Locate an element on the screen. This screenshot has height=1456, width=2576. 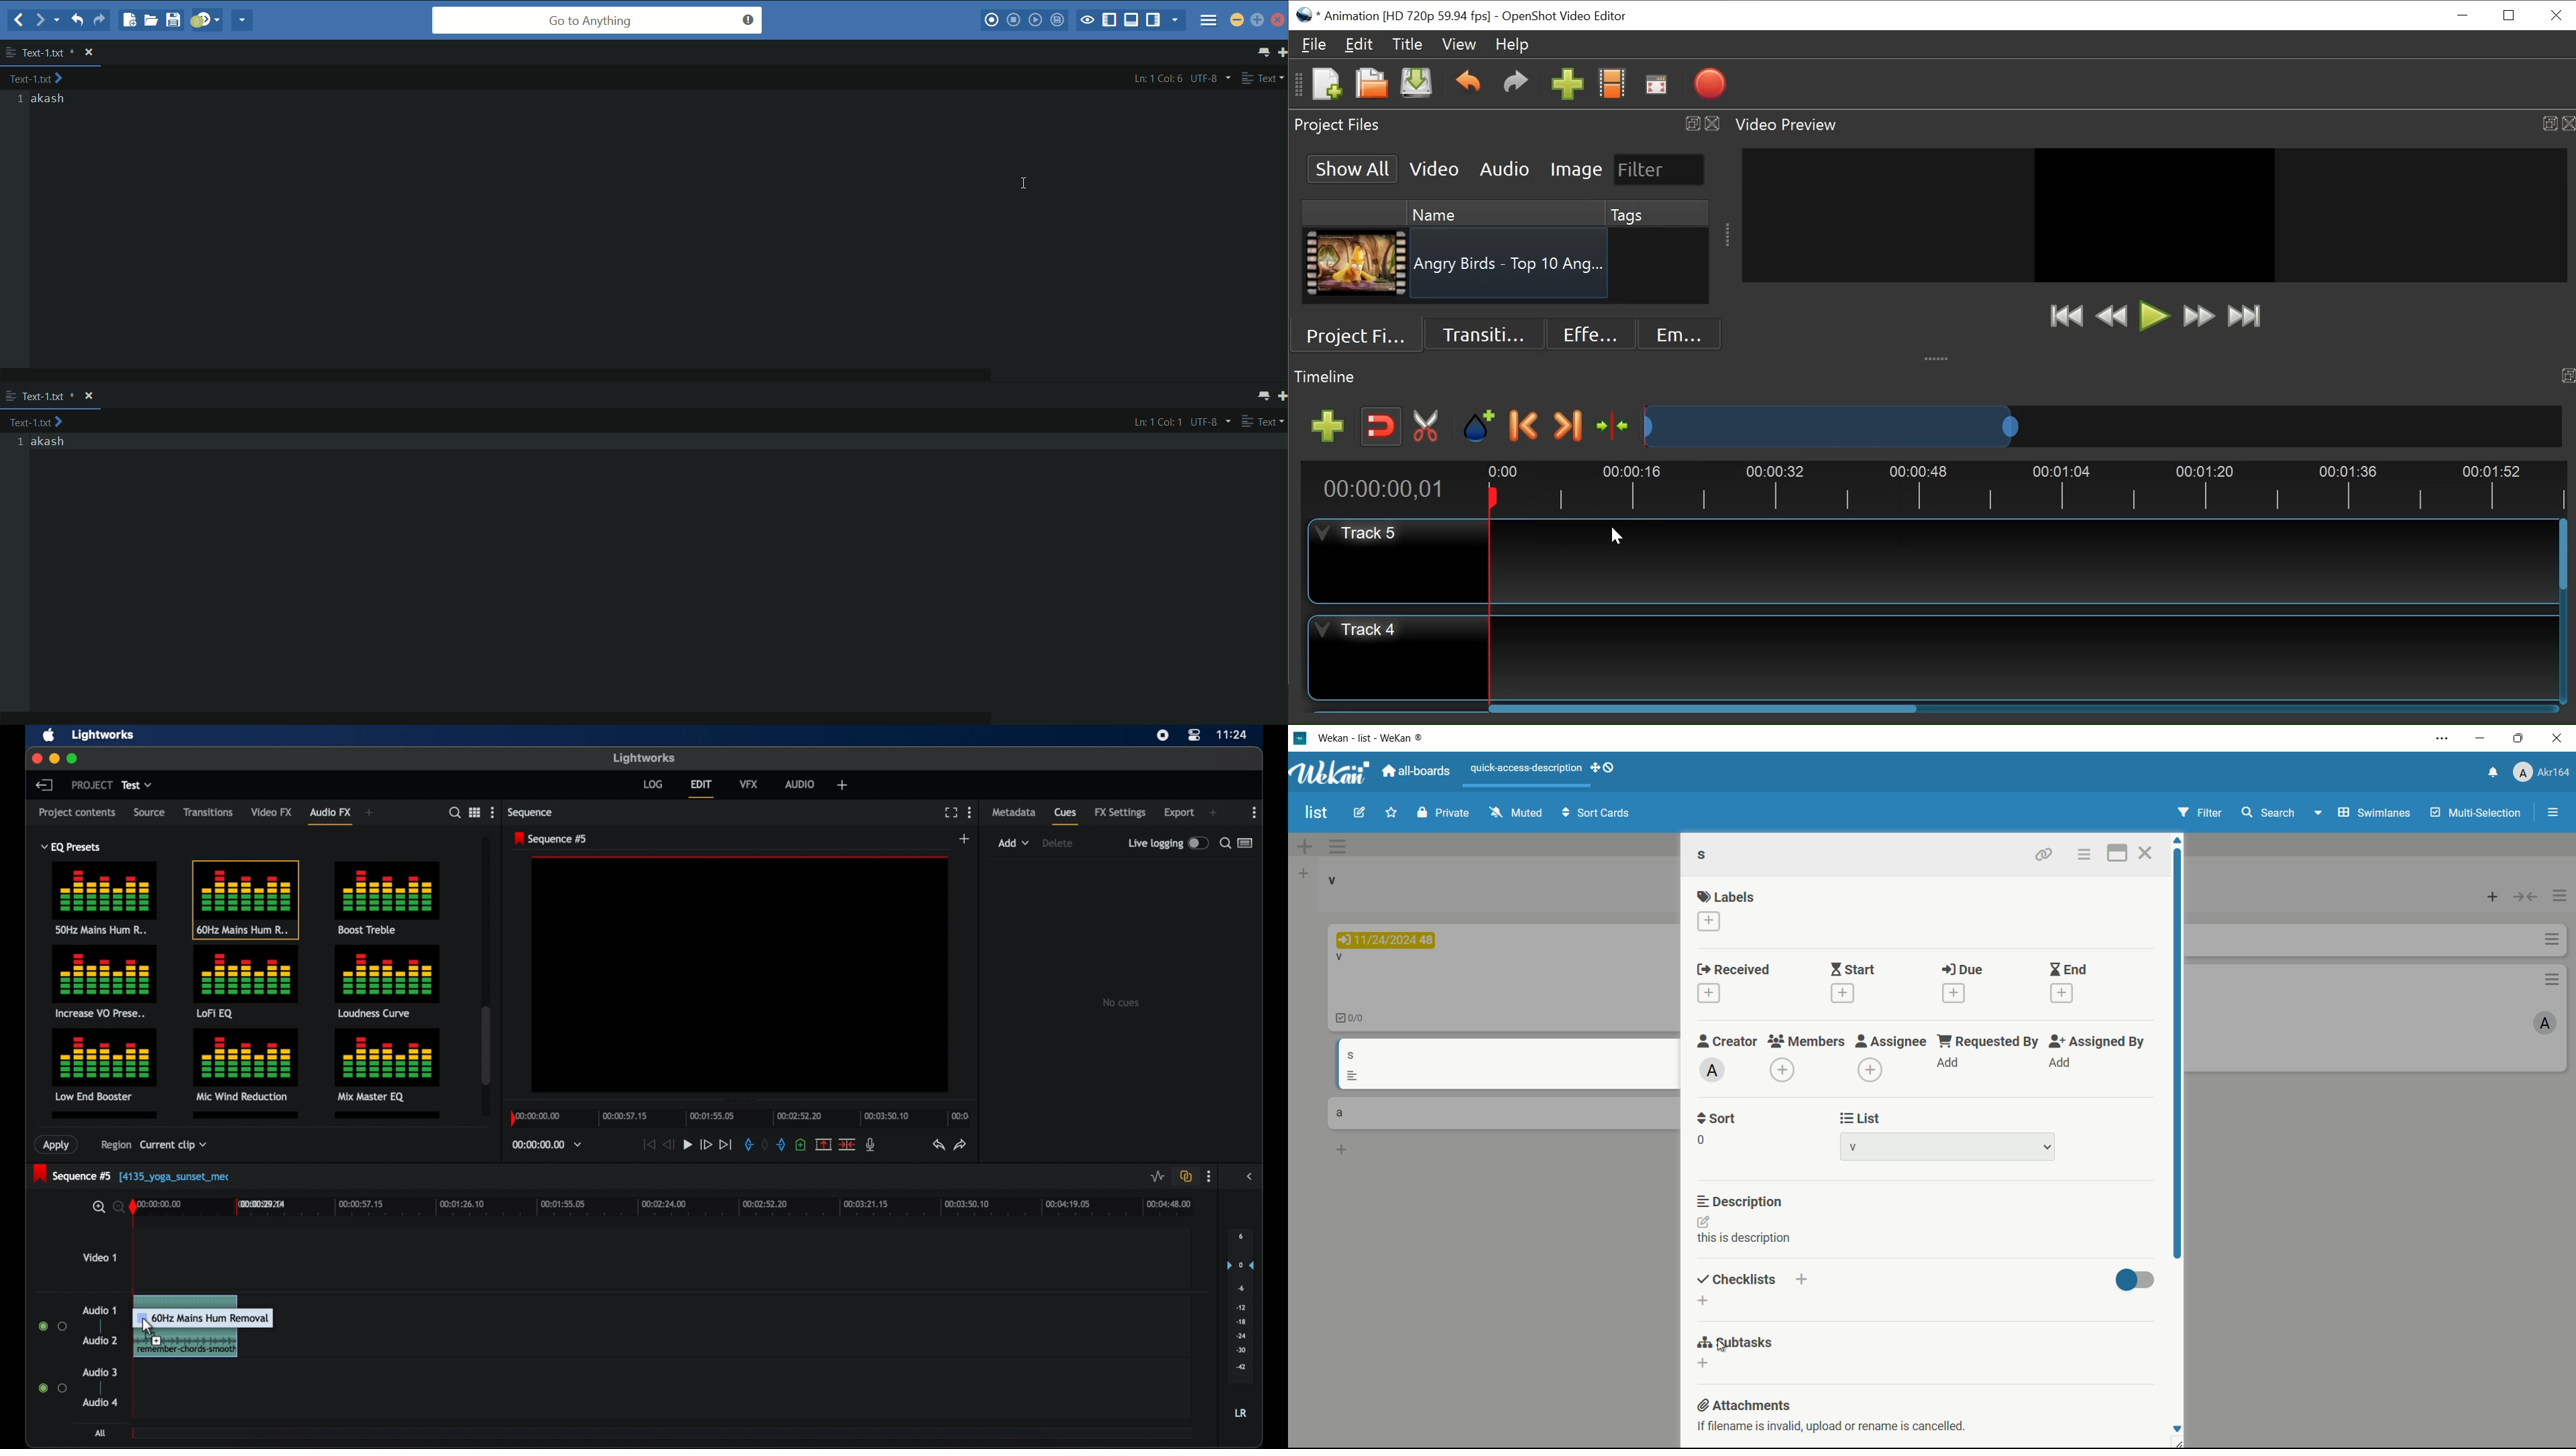
cursor is located at coordinates (1024, 183).